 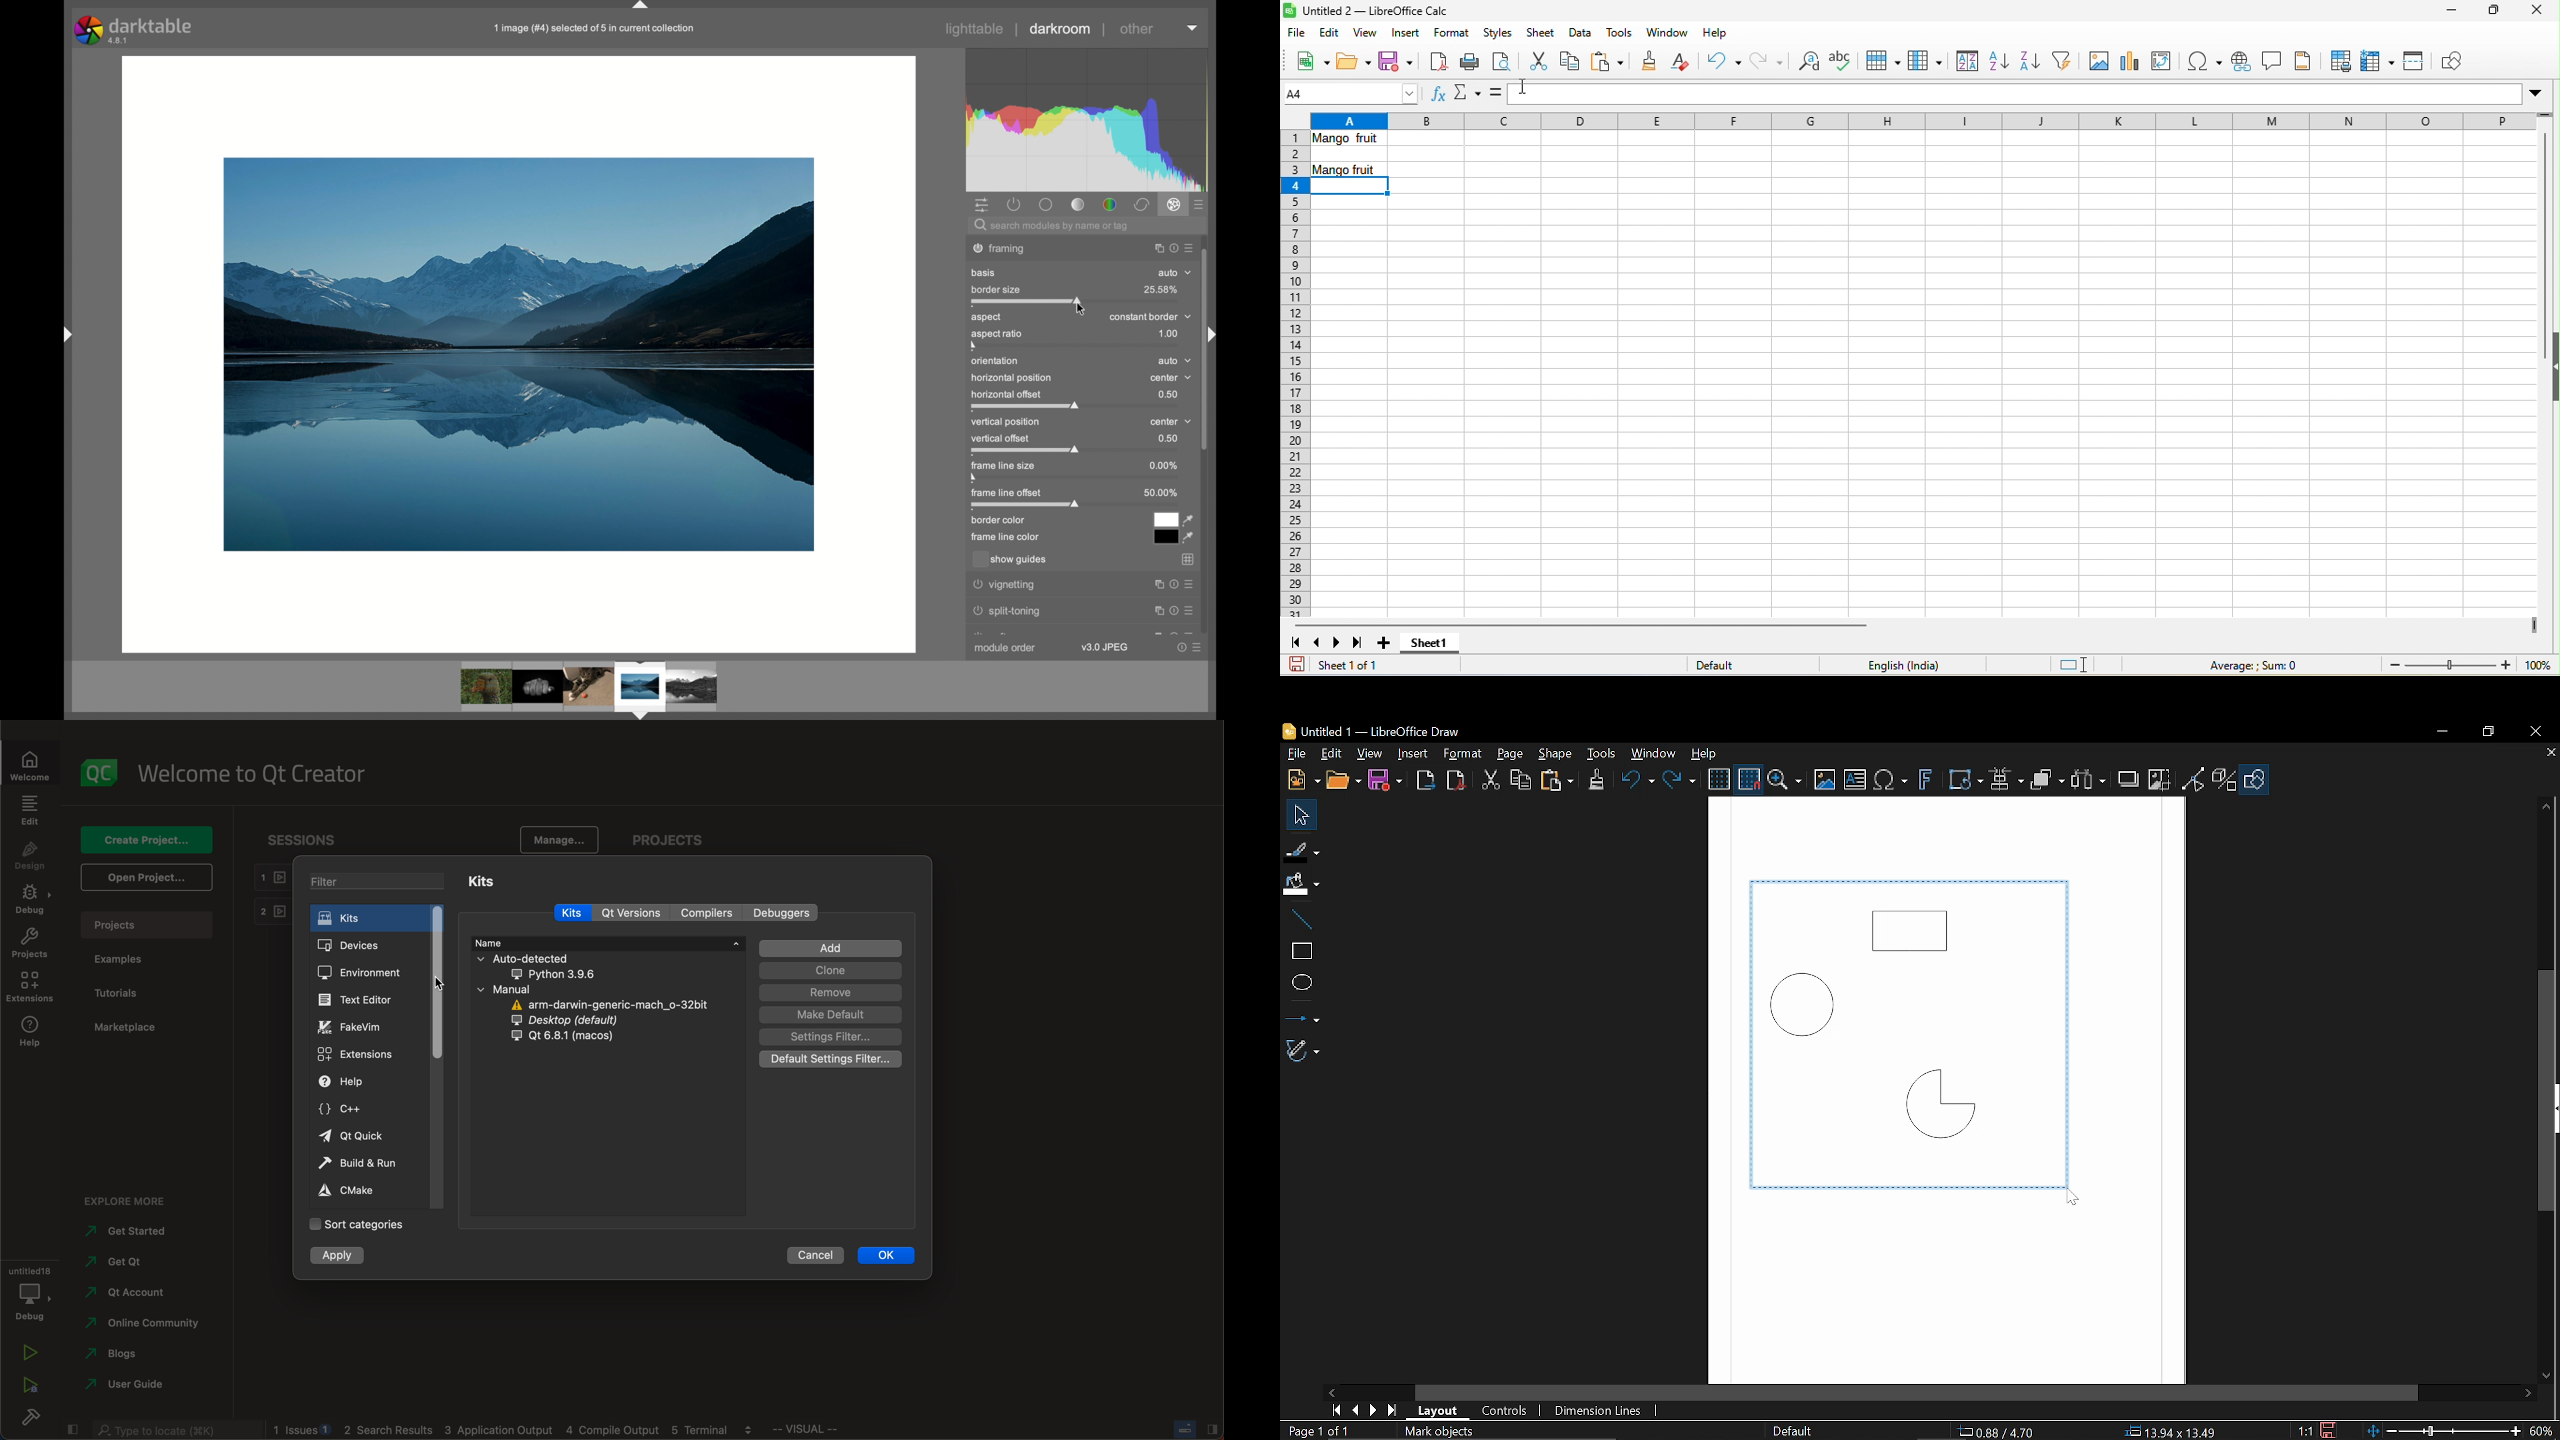 What do you see at coordinates (997, 341) in the screenshot?
I see `aspect ratio slider` at bounding box center [997, 341].